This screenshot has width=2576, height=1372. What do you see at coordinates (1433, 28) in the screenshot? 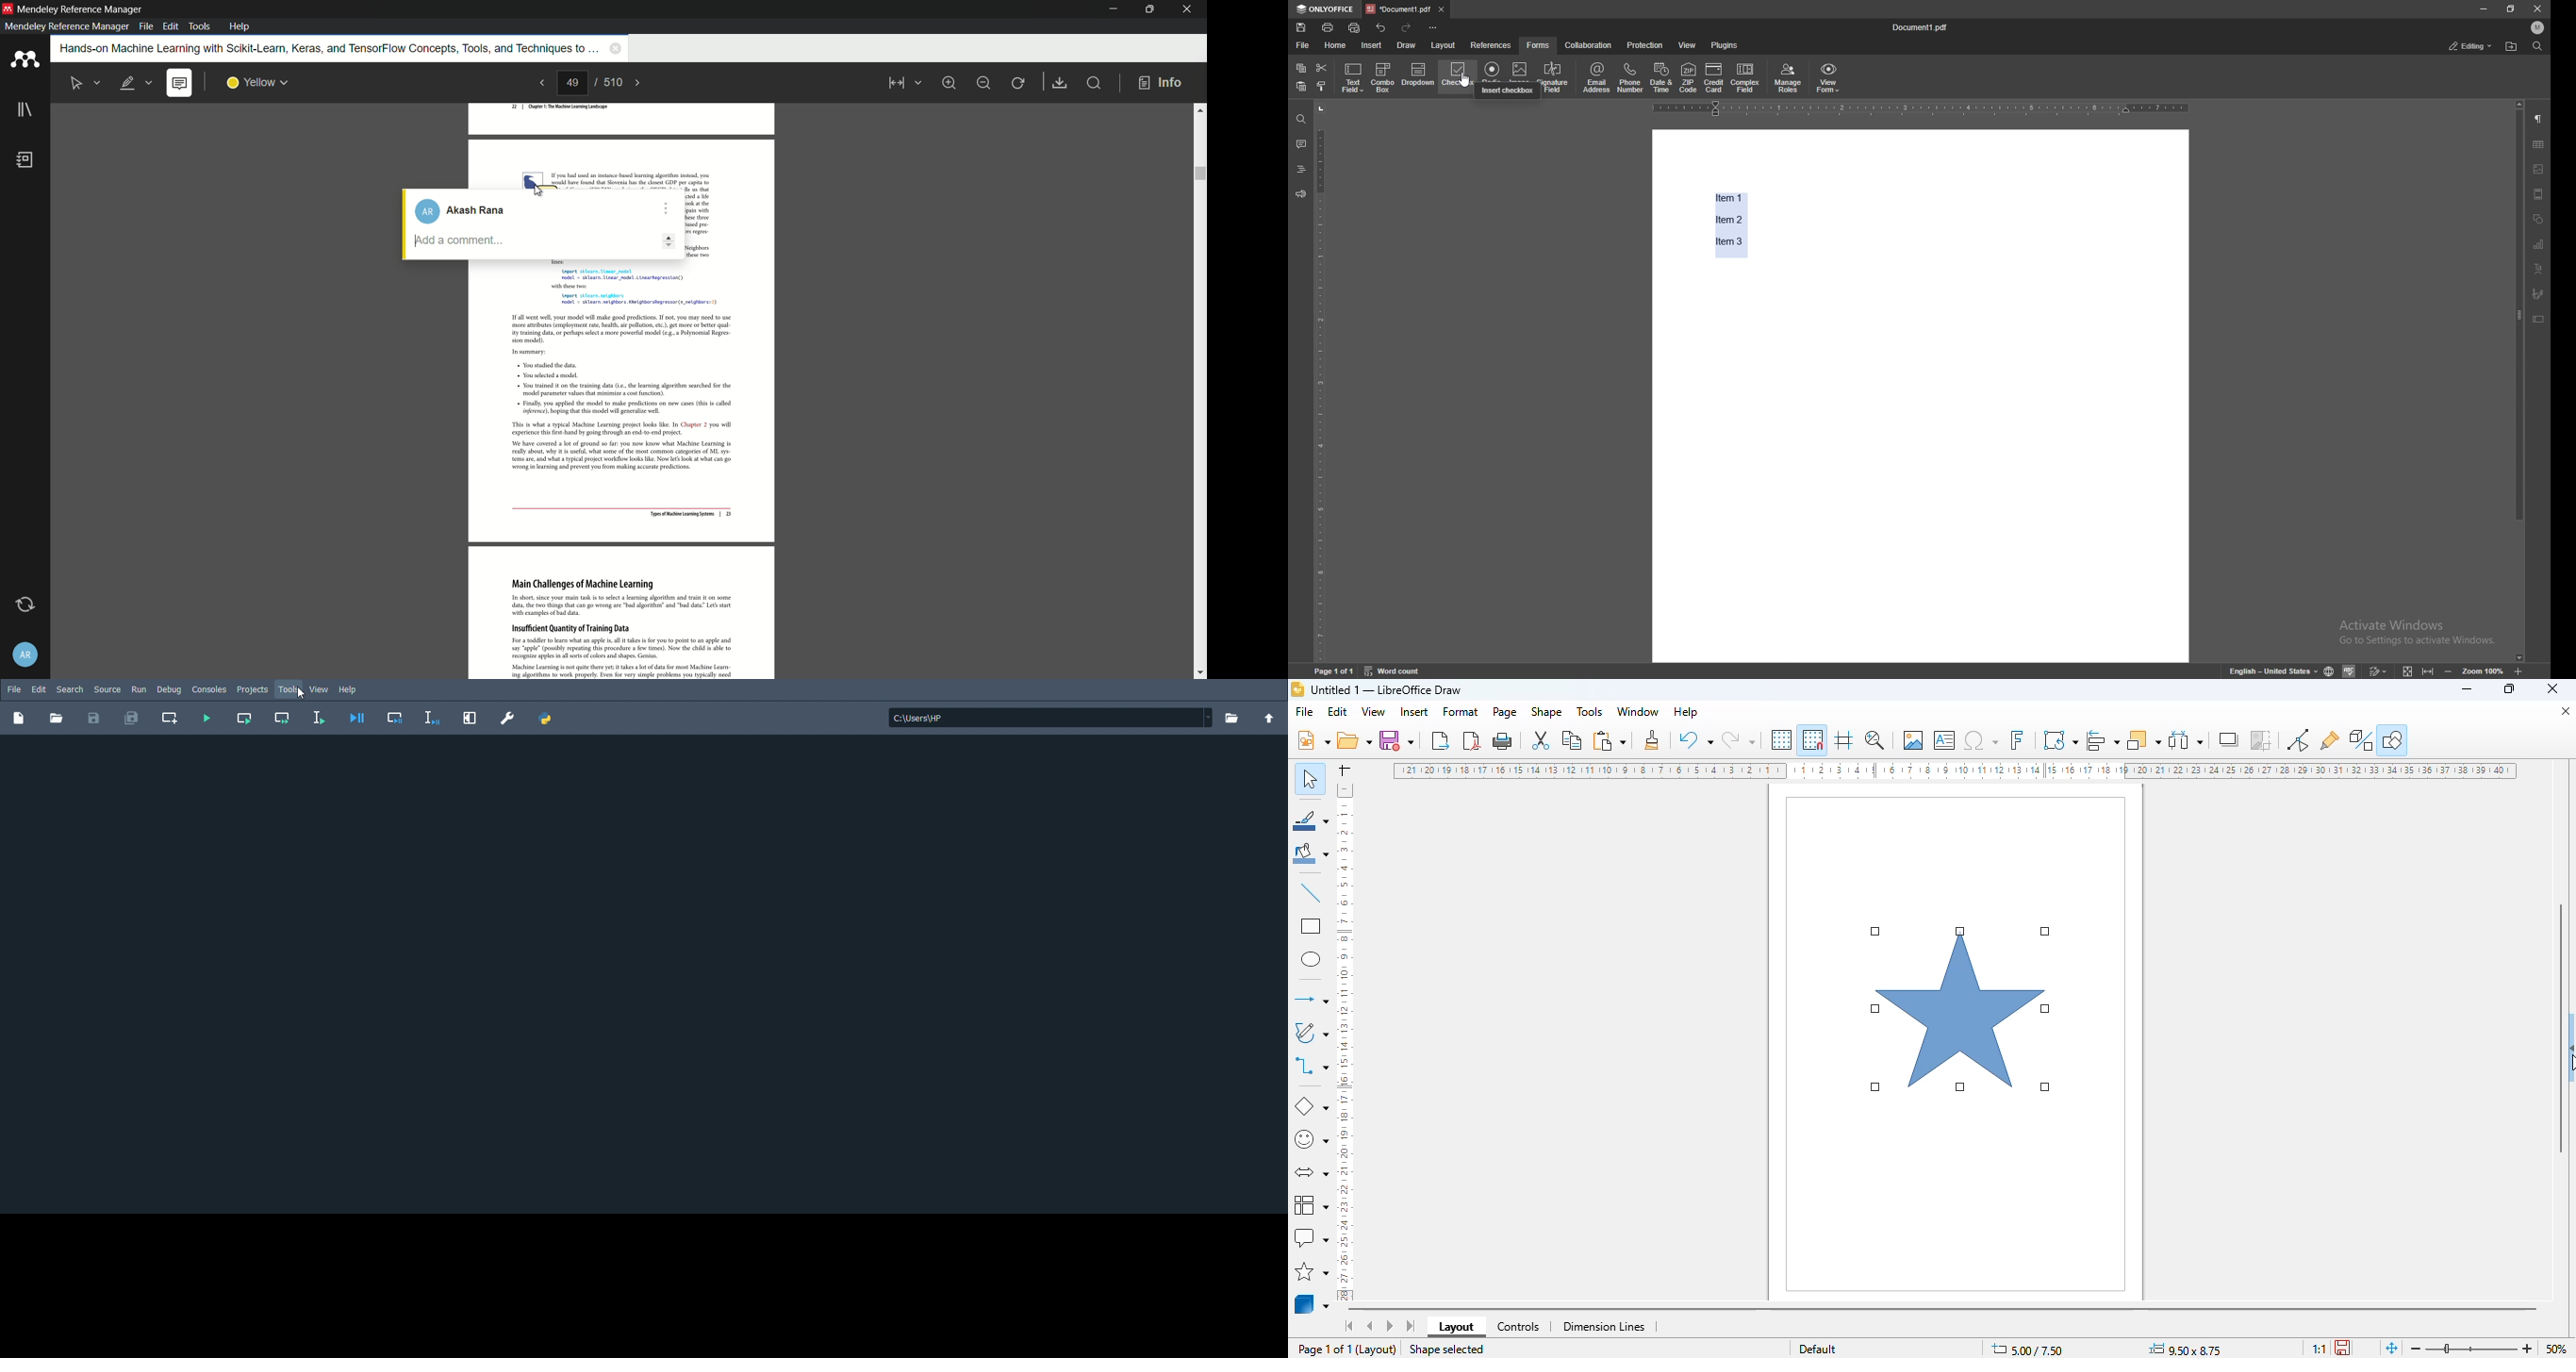
I see `customize toolbar` at bounding box center [1433, 28].